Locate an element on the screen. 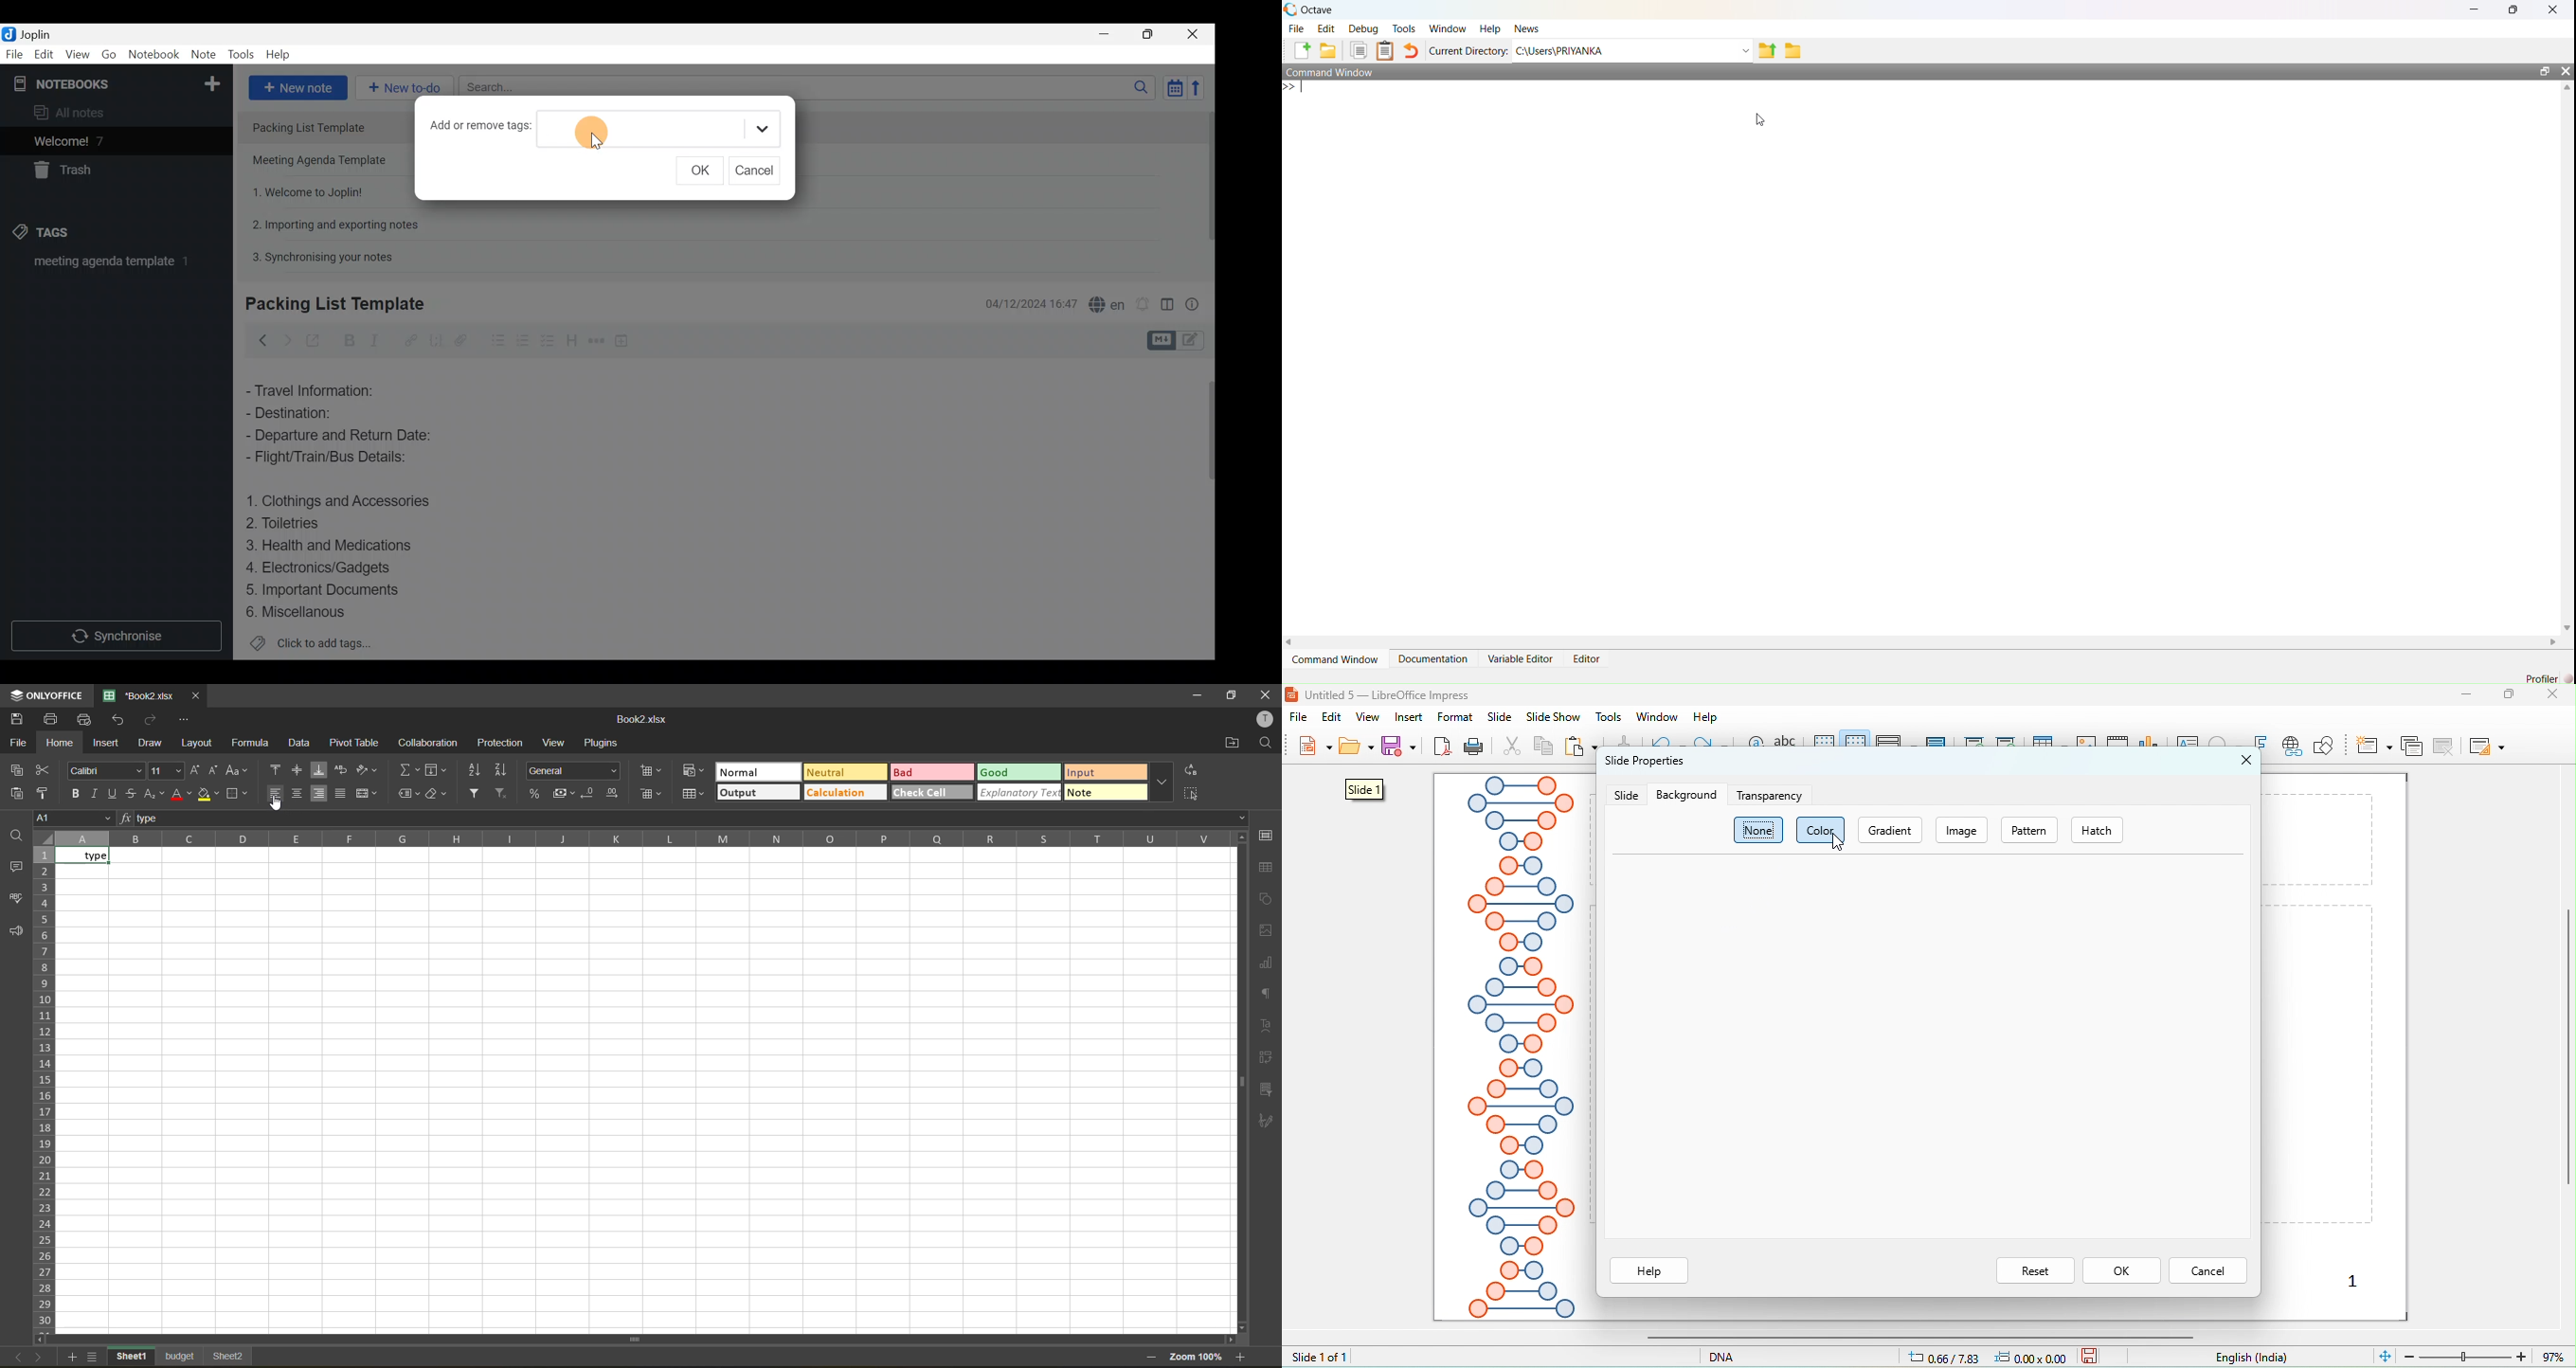 This screenshot has width=2576, height=1372. fields is located at coordinates (436, 772).